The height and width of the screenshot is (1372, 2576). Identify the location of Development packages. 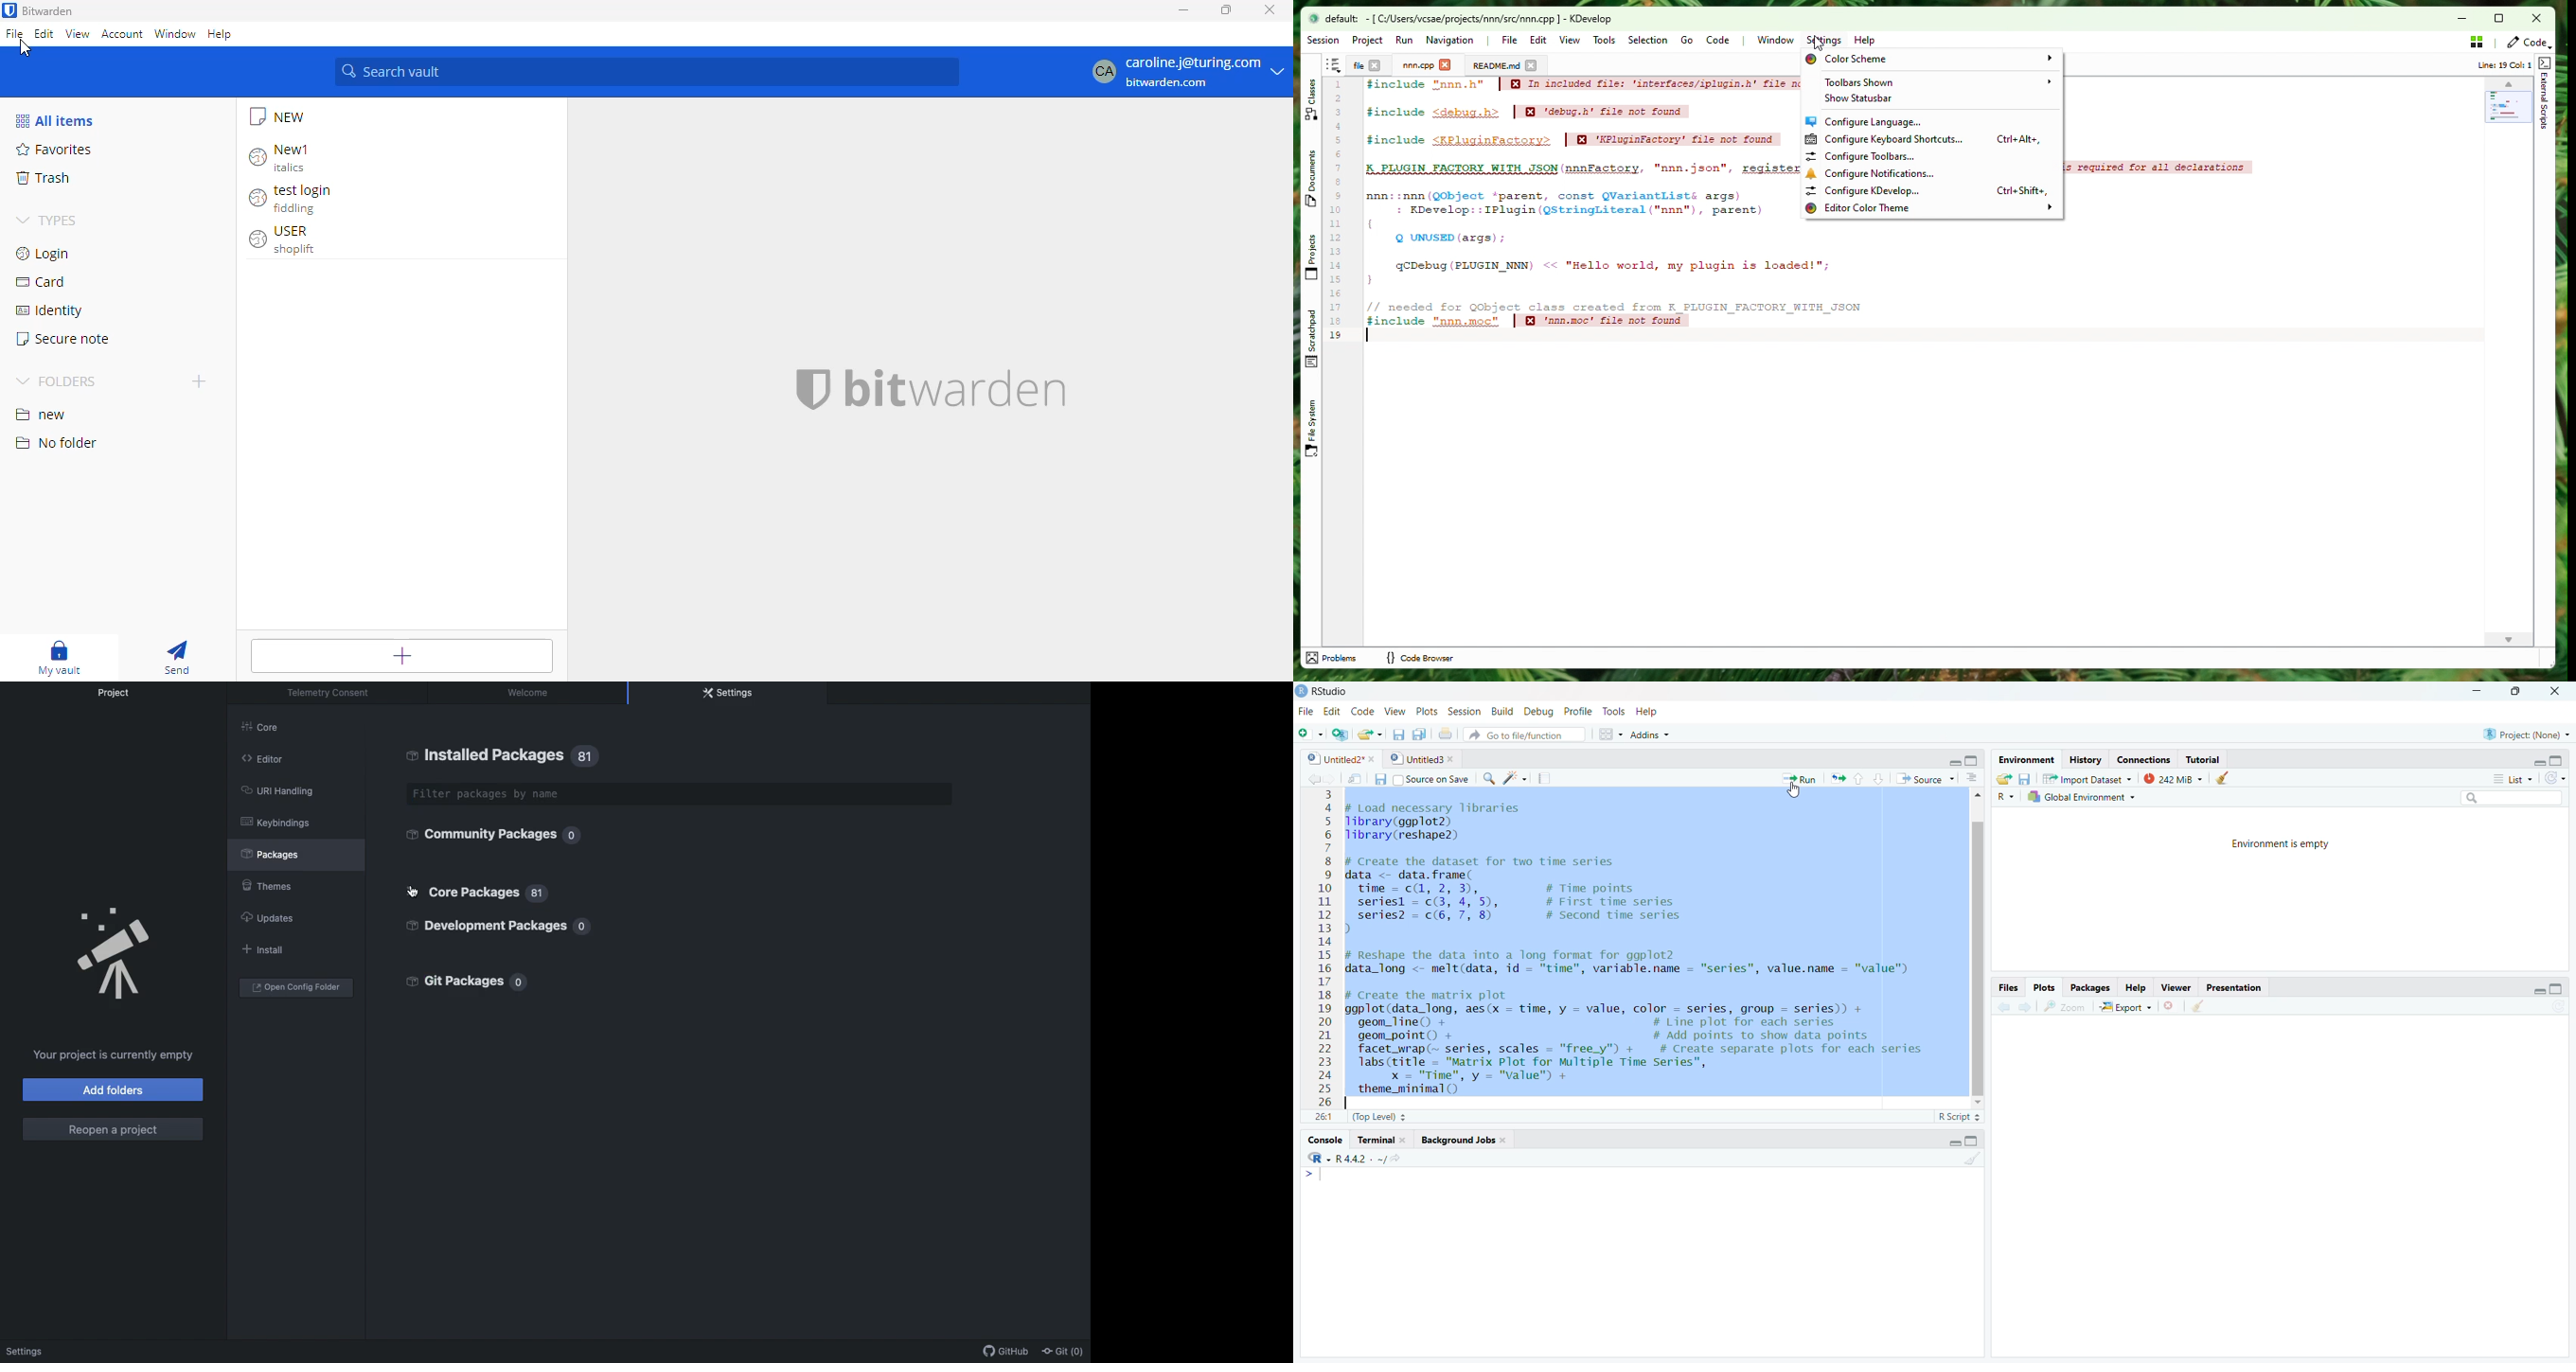
(489, 926).